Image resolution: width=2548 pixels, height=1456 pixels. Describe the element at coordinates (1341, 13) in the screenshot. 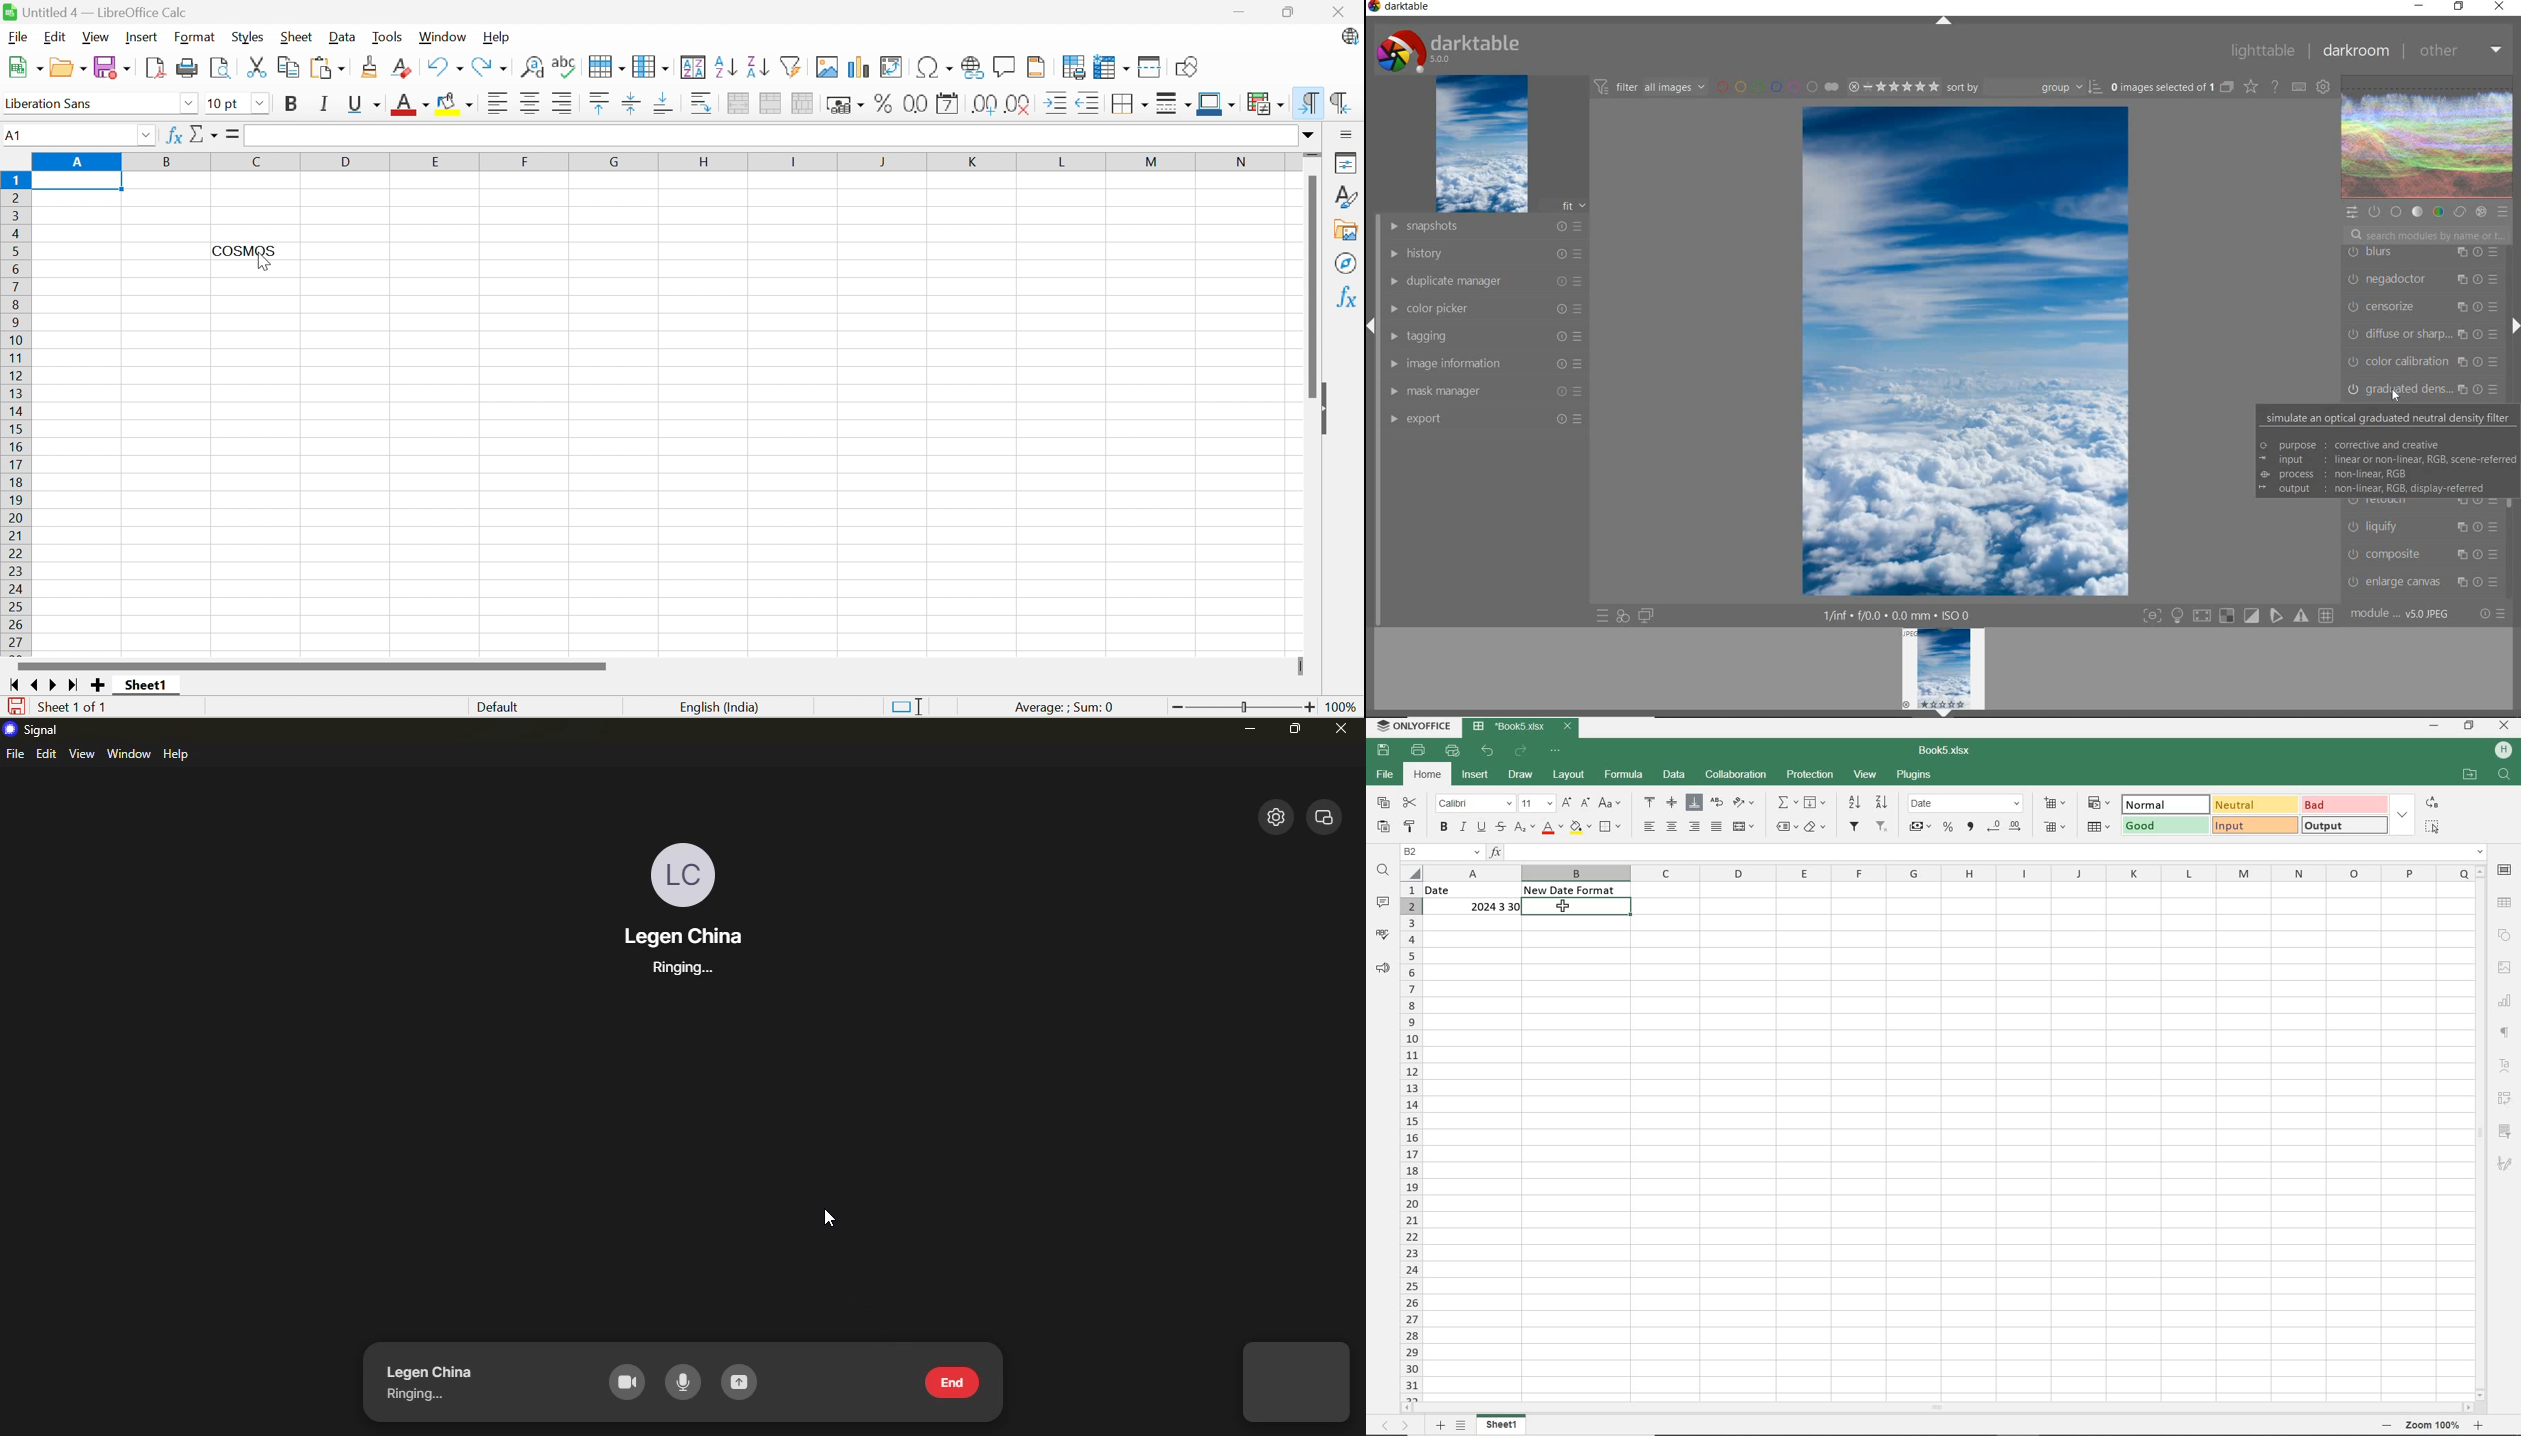

I see `Close` at that location.